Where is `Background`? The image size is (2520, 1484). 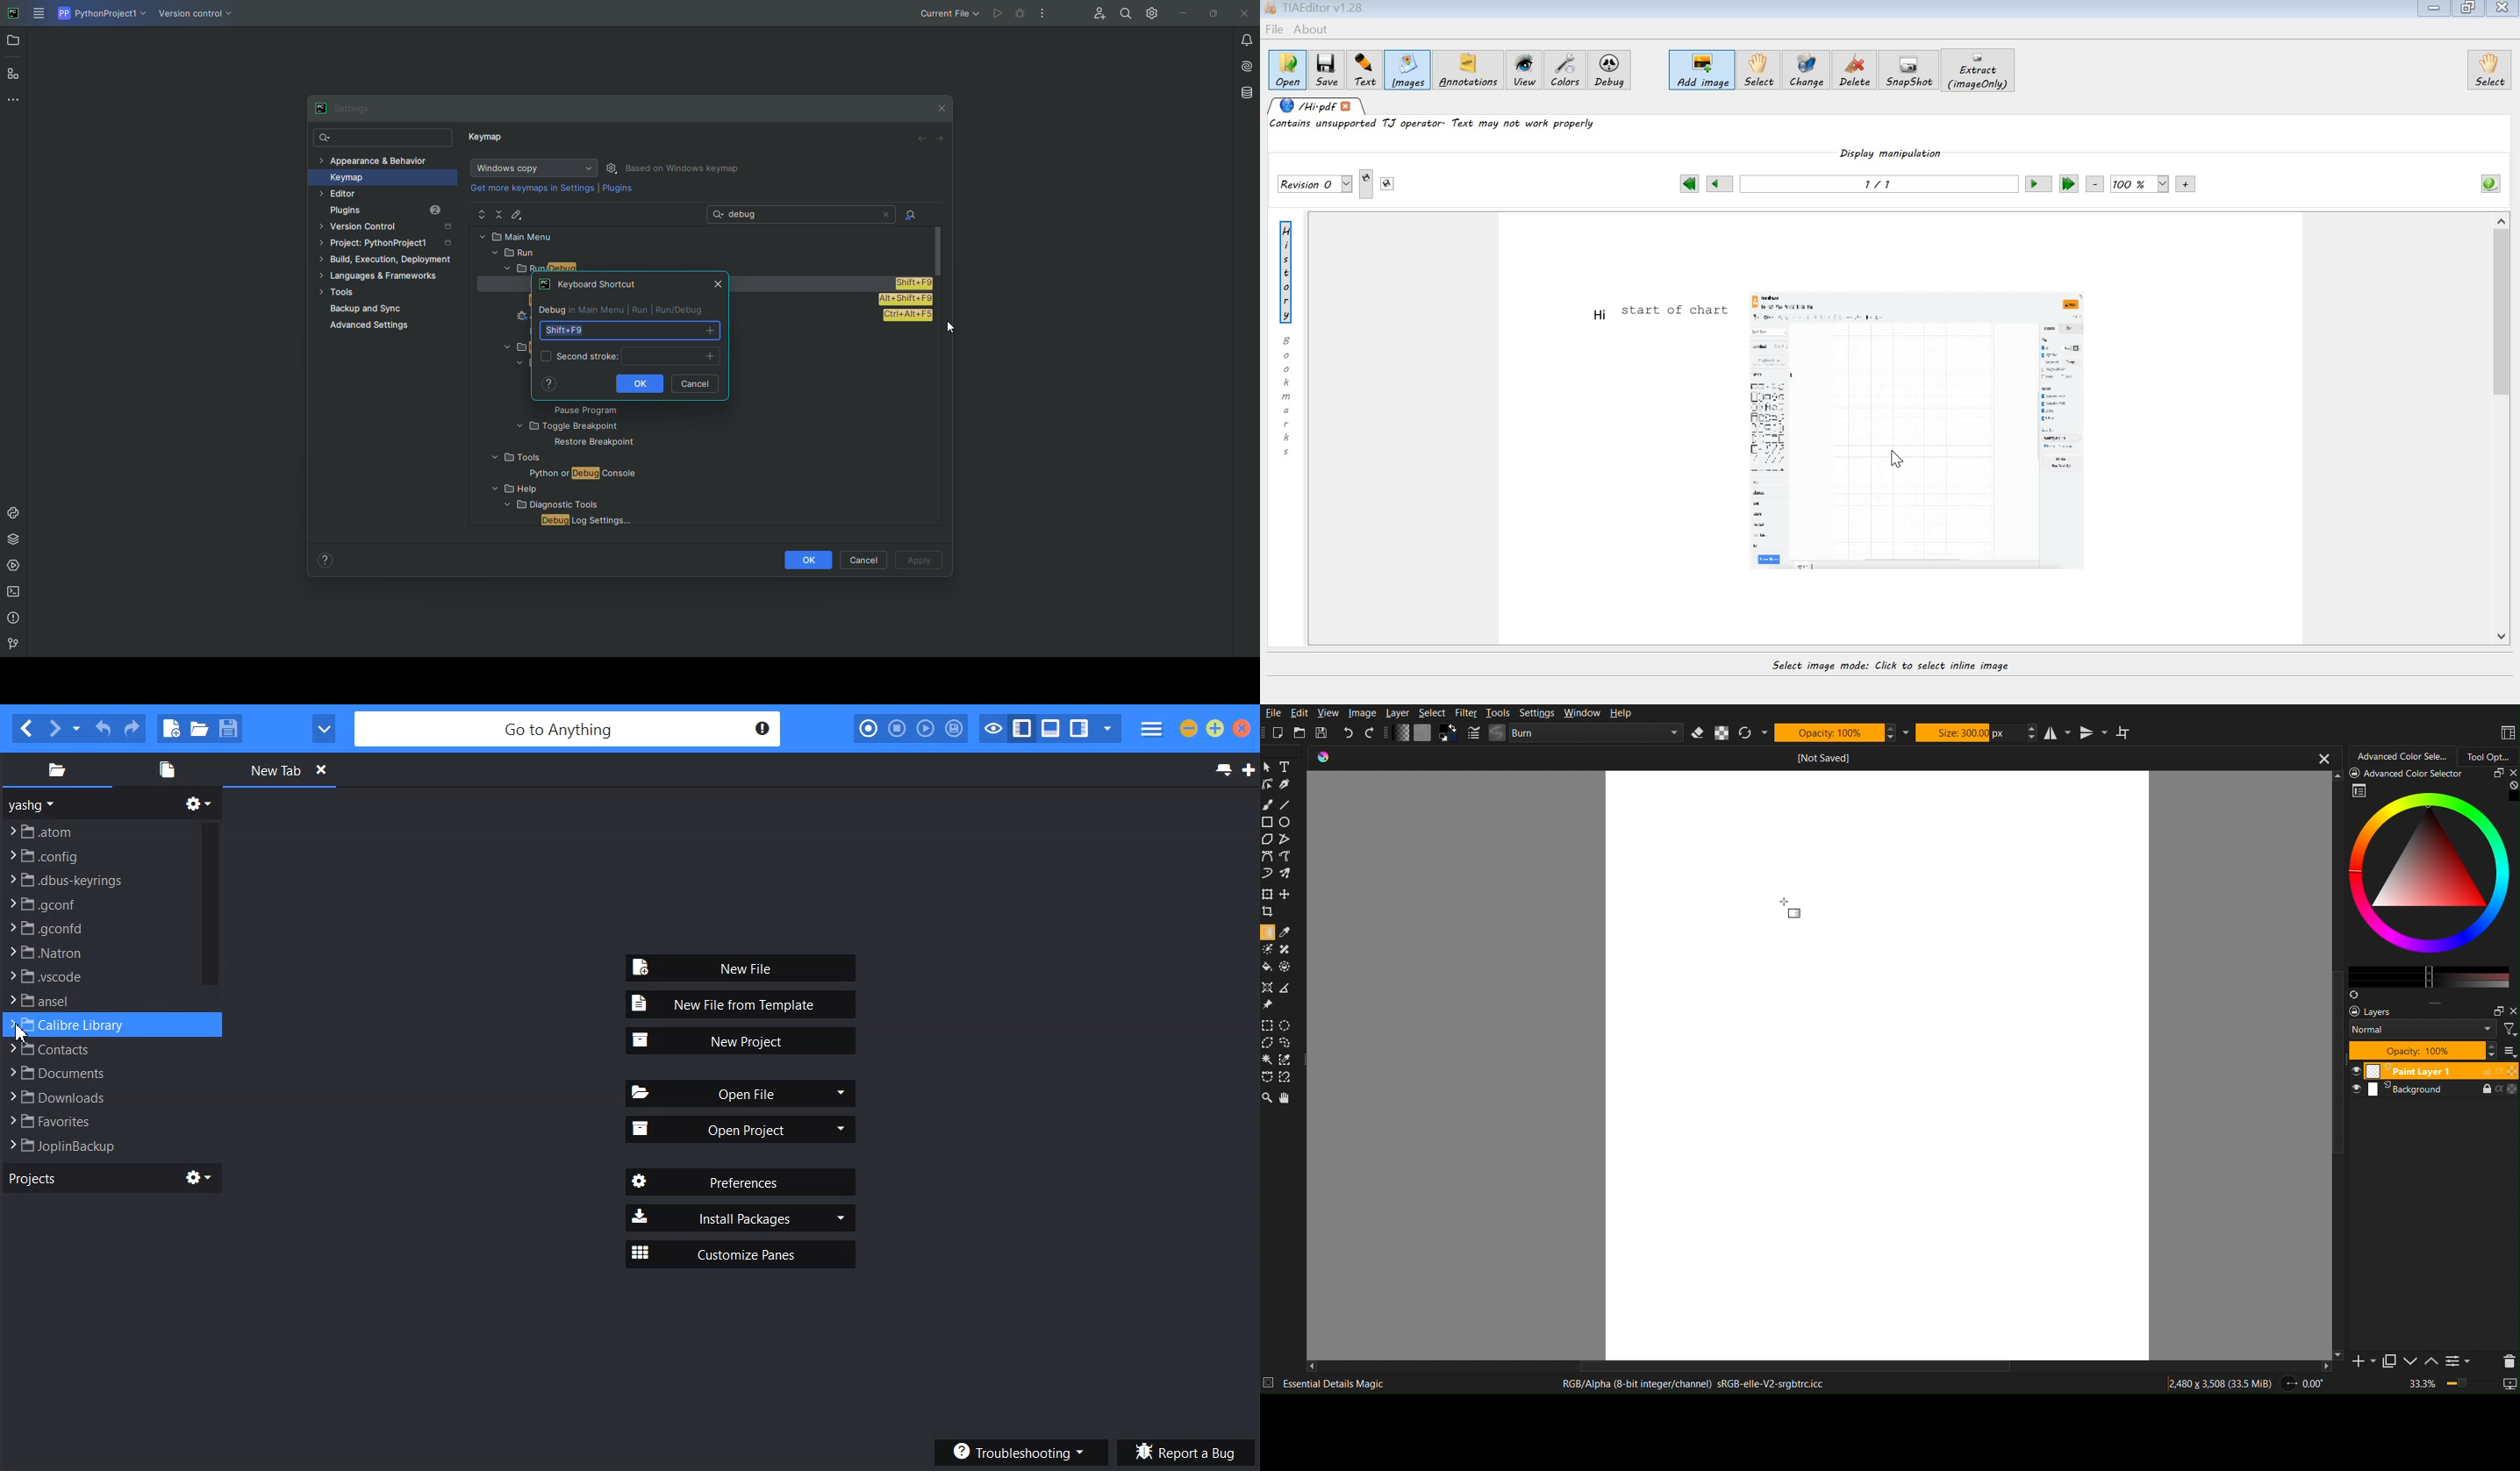 Background is located at coordinates (2433, 1091).